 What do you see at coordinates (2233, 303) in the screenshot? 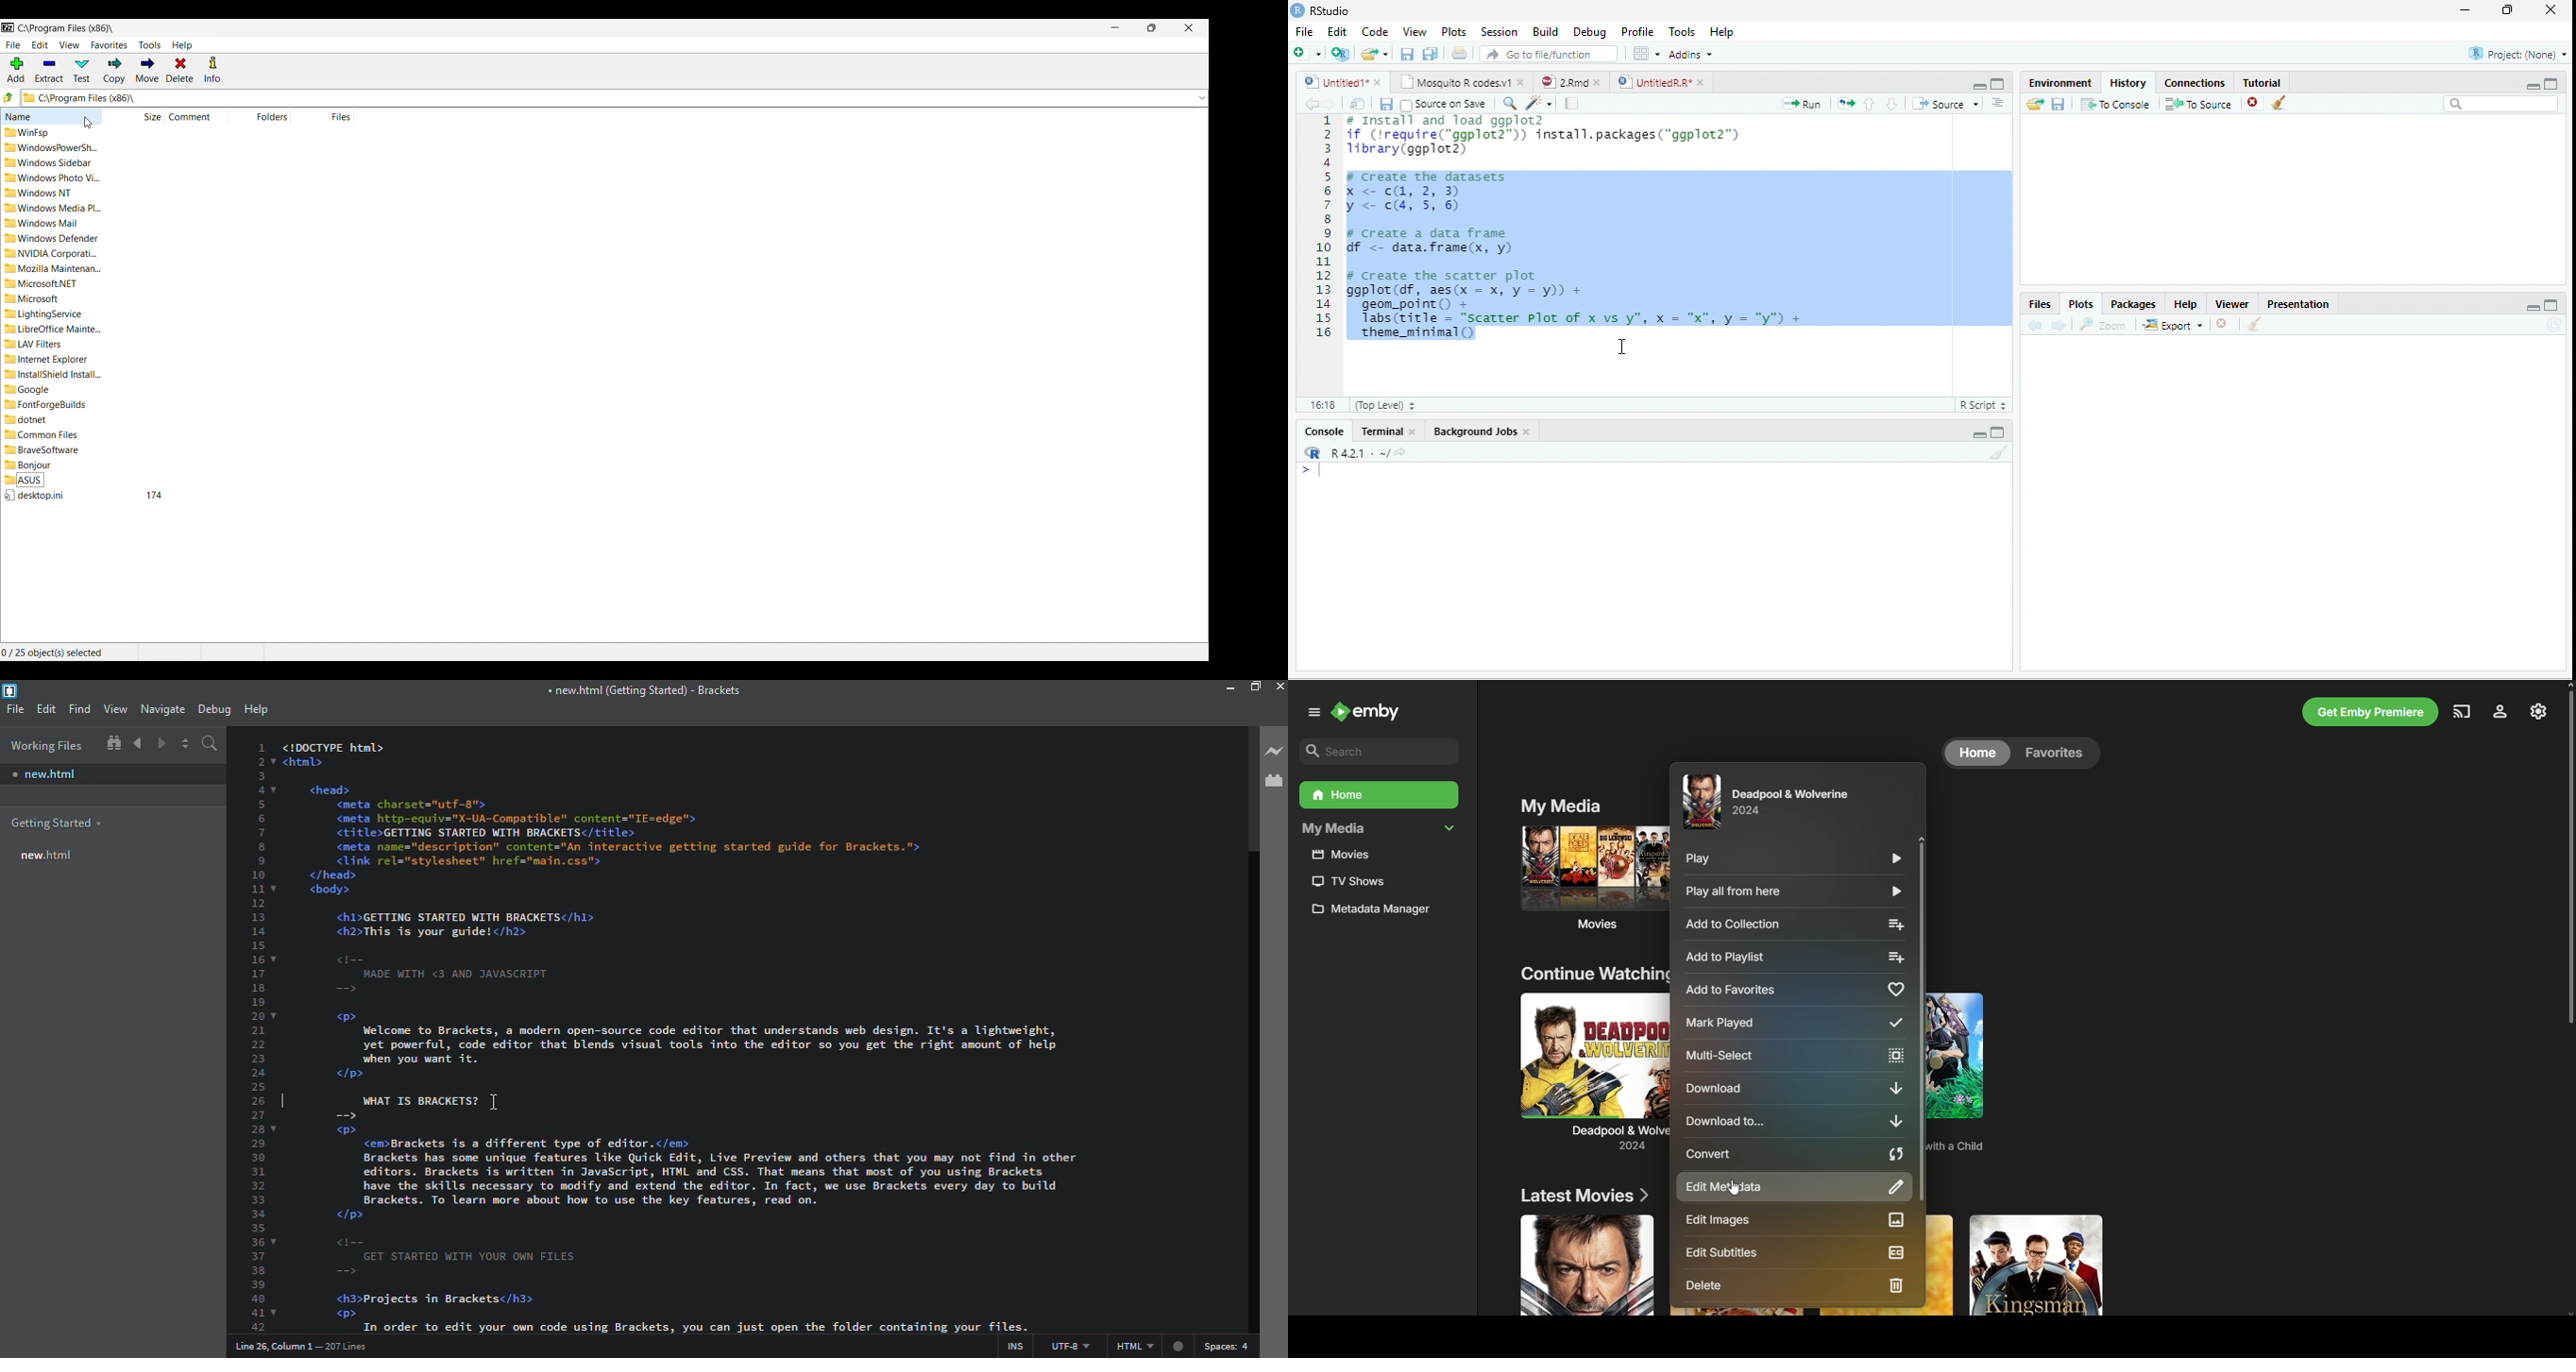
I see `Viewer` at bounding box center [2233, 303].